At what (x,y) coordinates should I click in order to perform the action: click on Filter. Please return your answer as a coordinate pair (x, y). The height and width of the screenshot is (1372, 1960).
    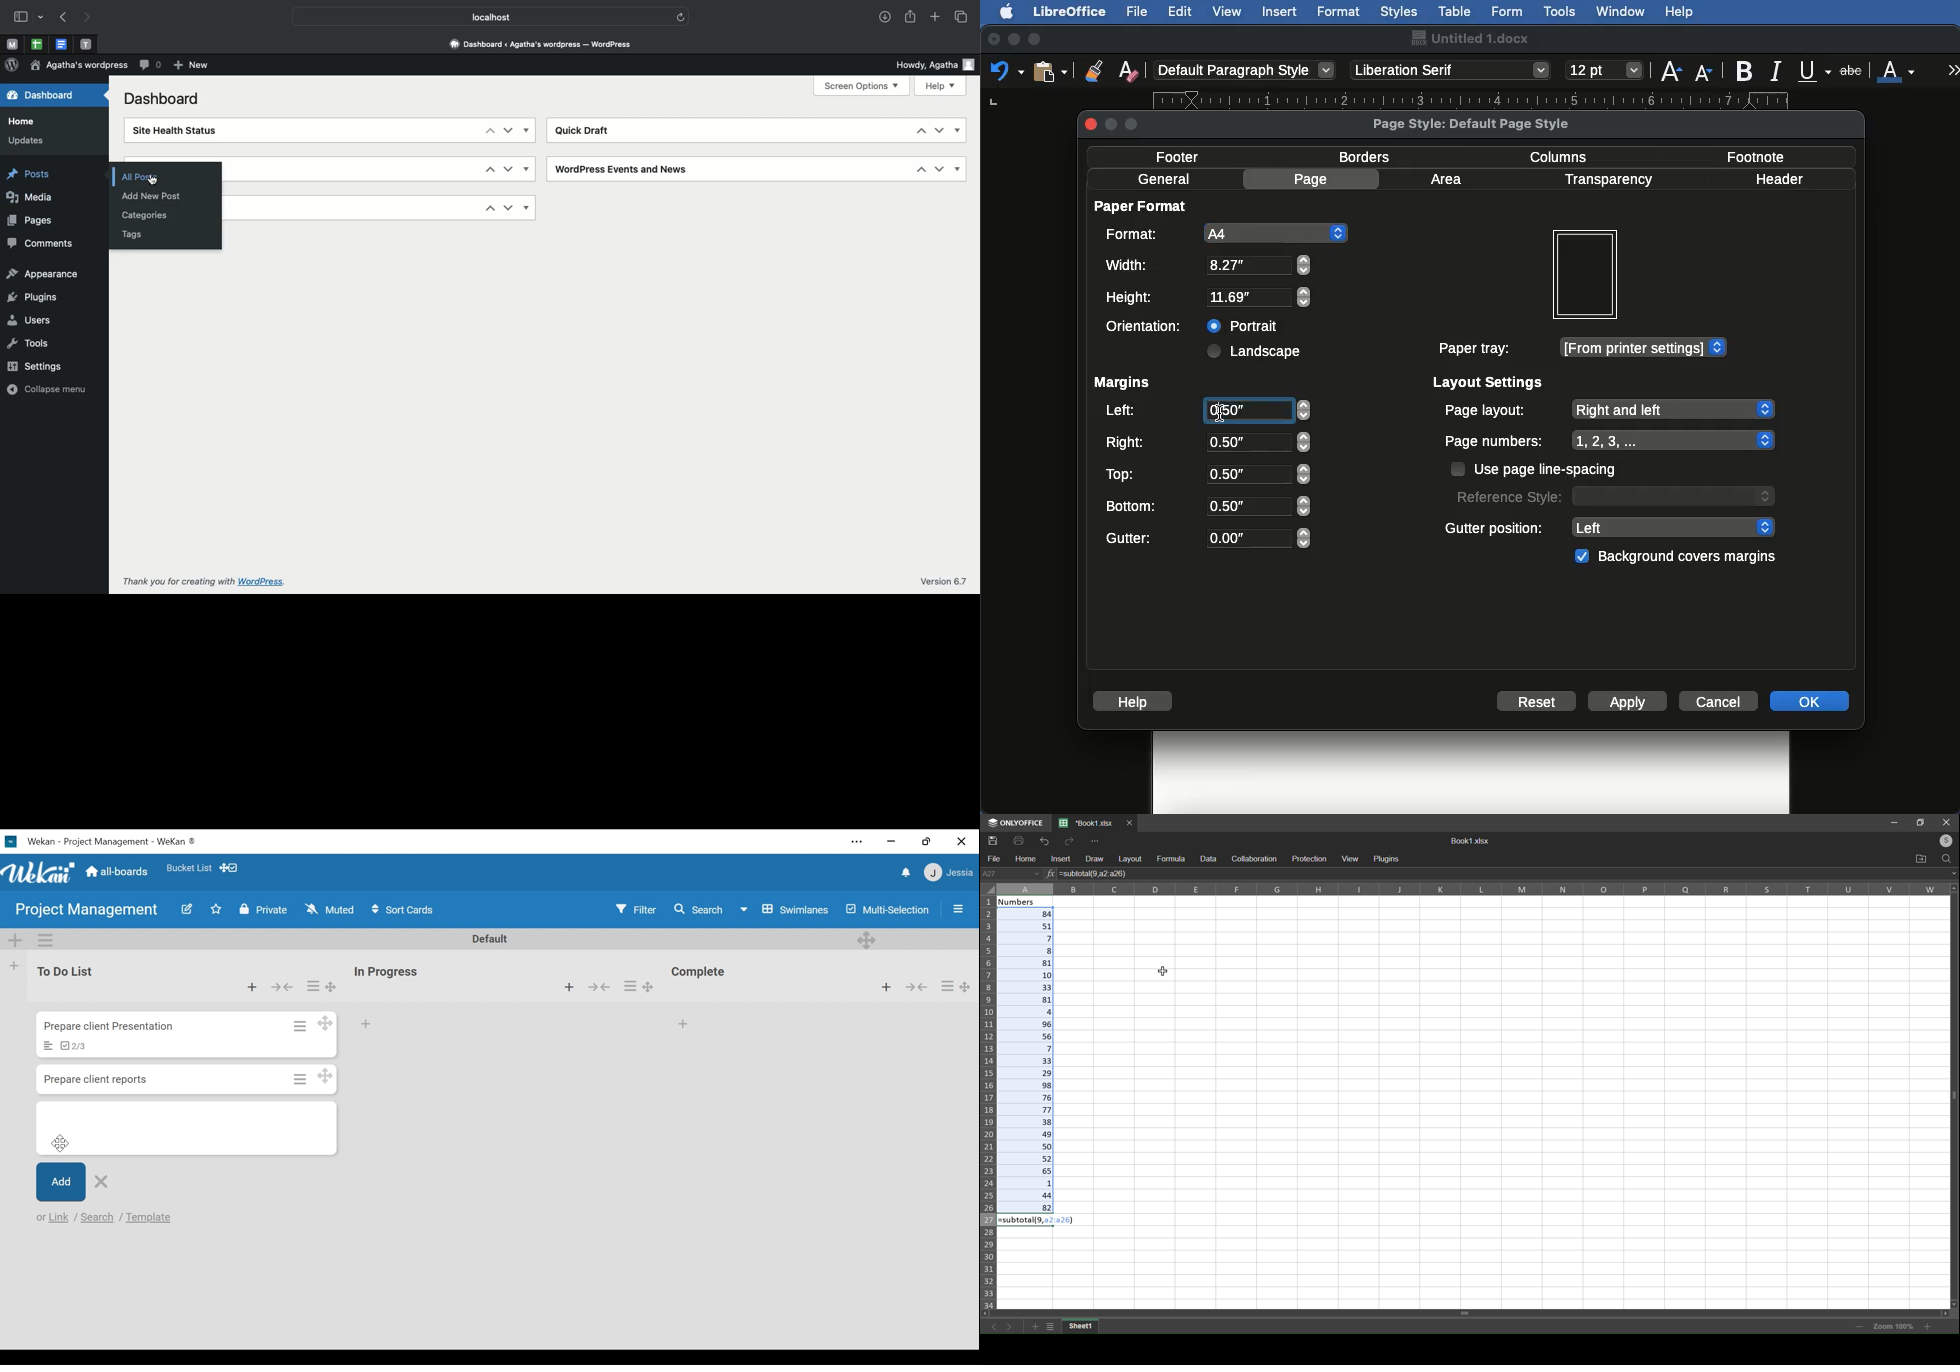
    Looking at the image, I should click on (638, 909).